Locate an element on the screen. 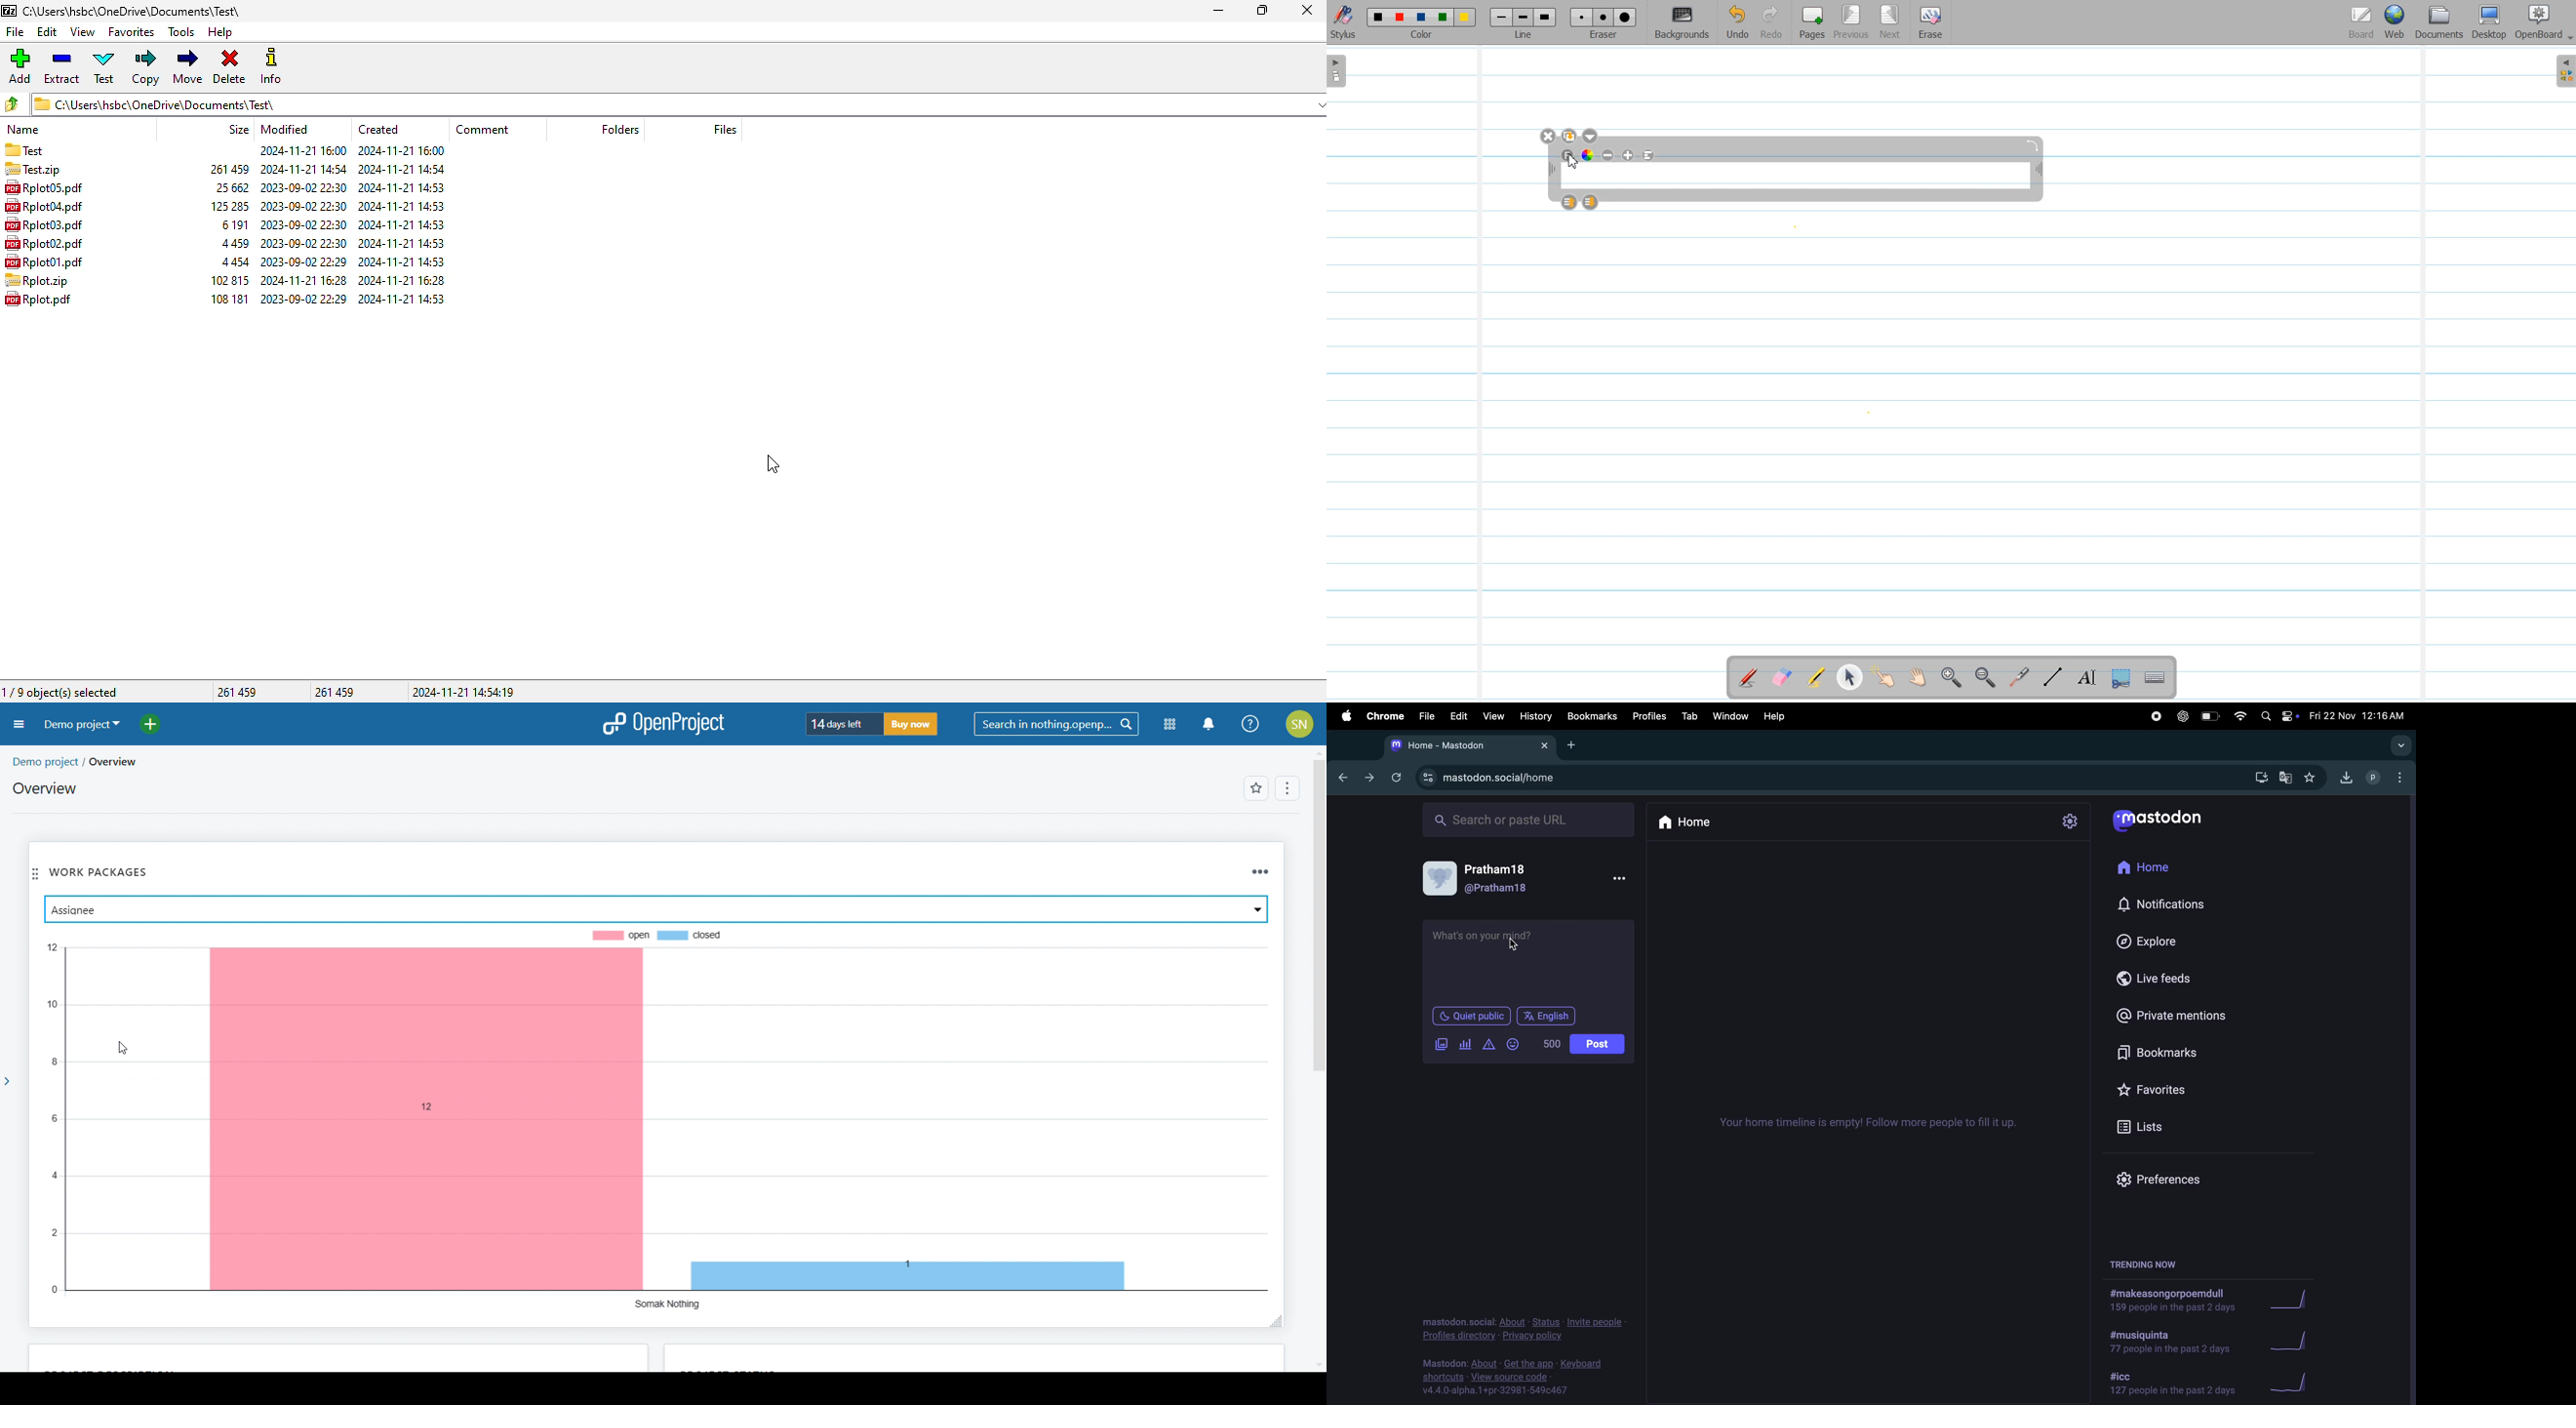 The image size is (2576, 1428). backtab is located at coordinates (1340, 777).